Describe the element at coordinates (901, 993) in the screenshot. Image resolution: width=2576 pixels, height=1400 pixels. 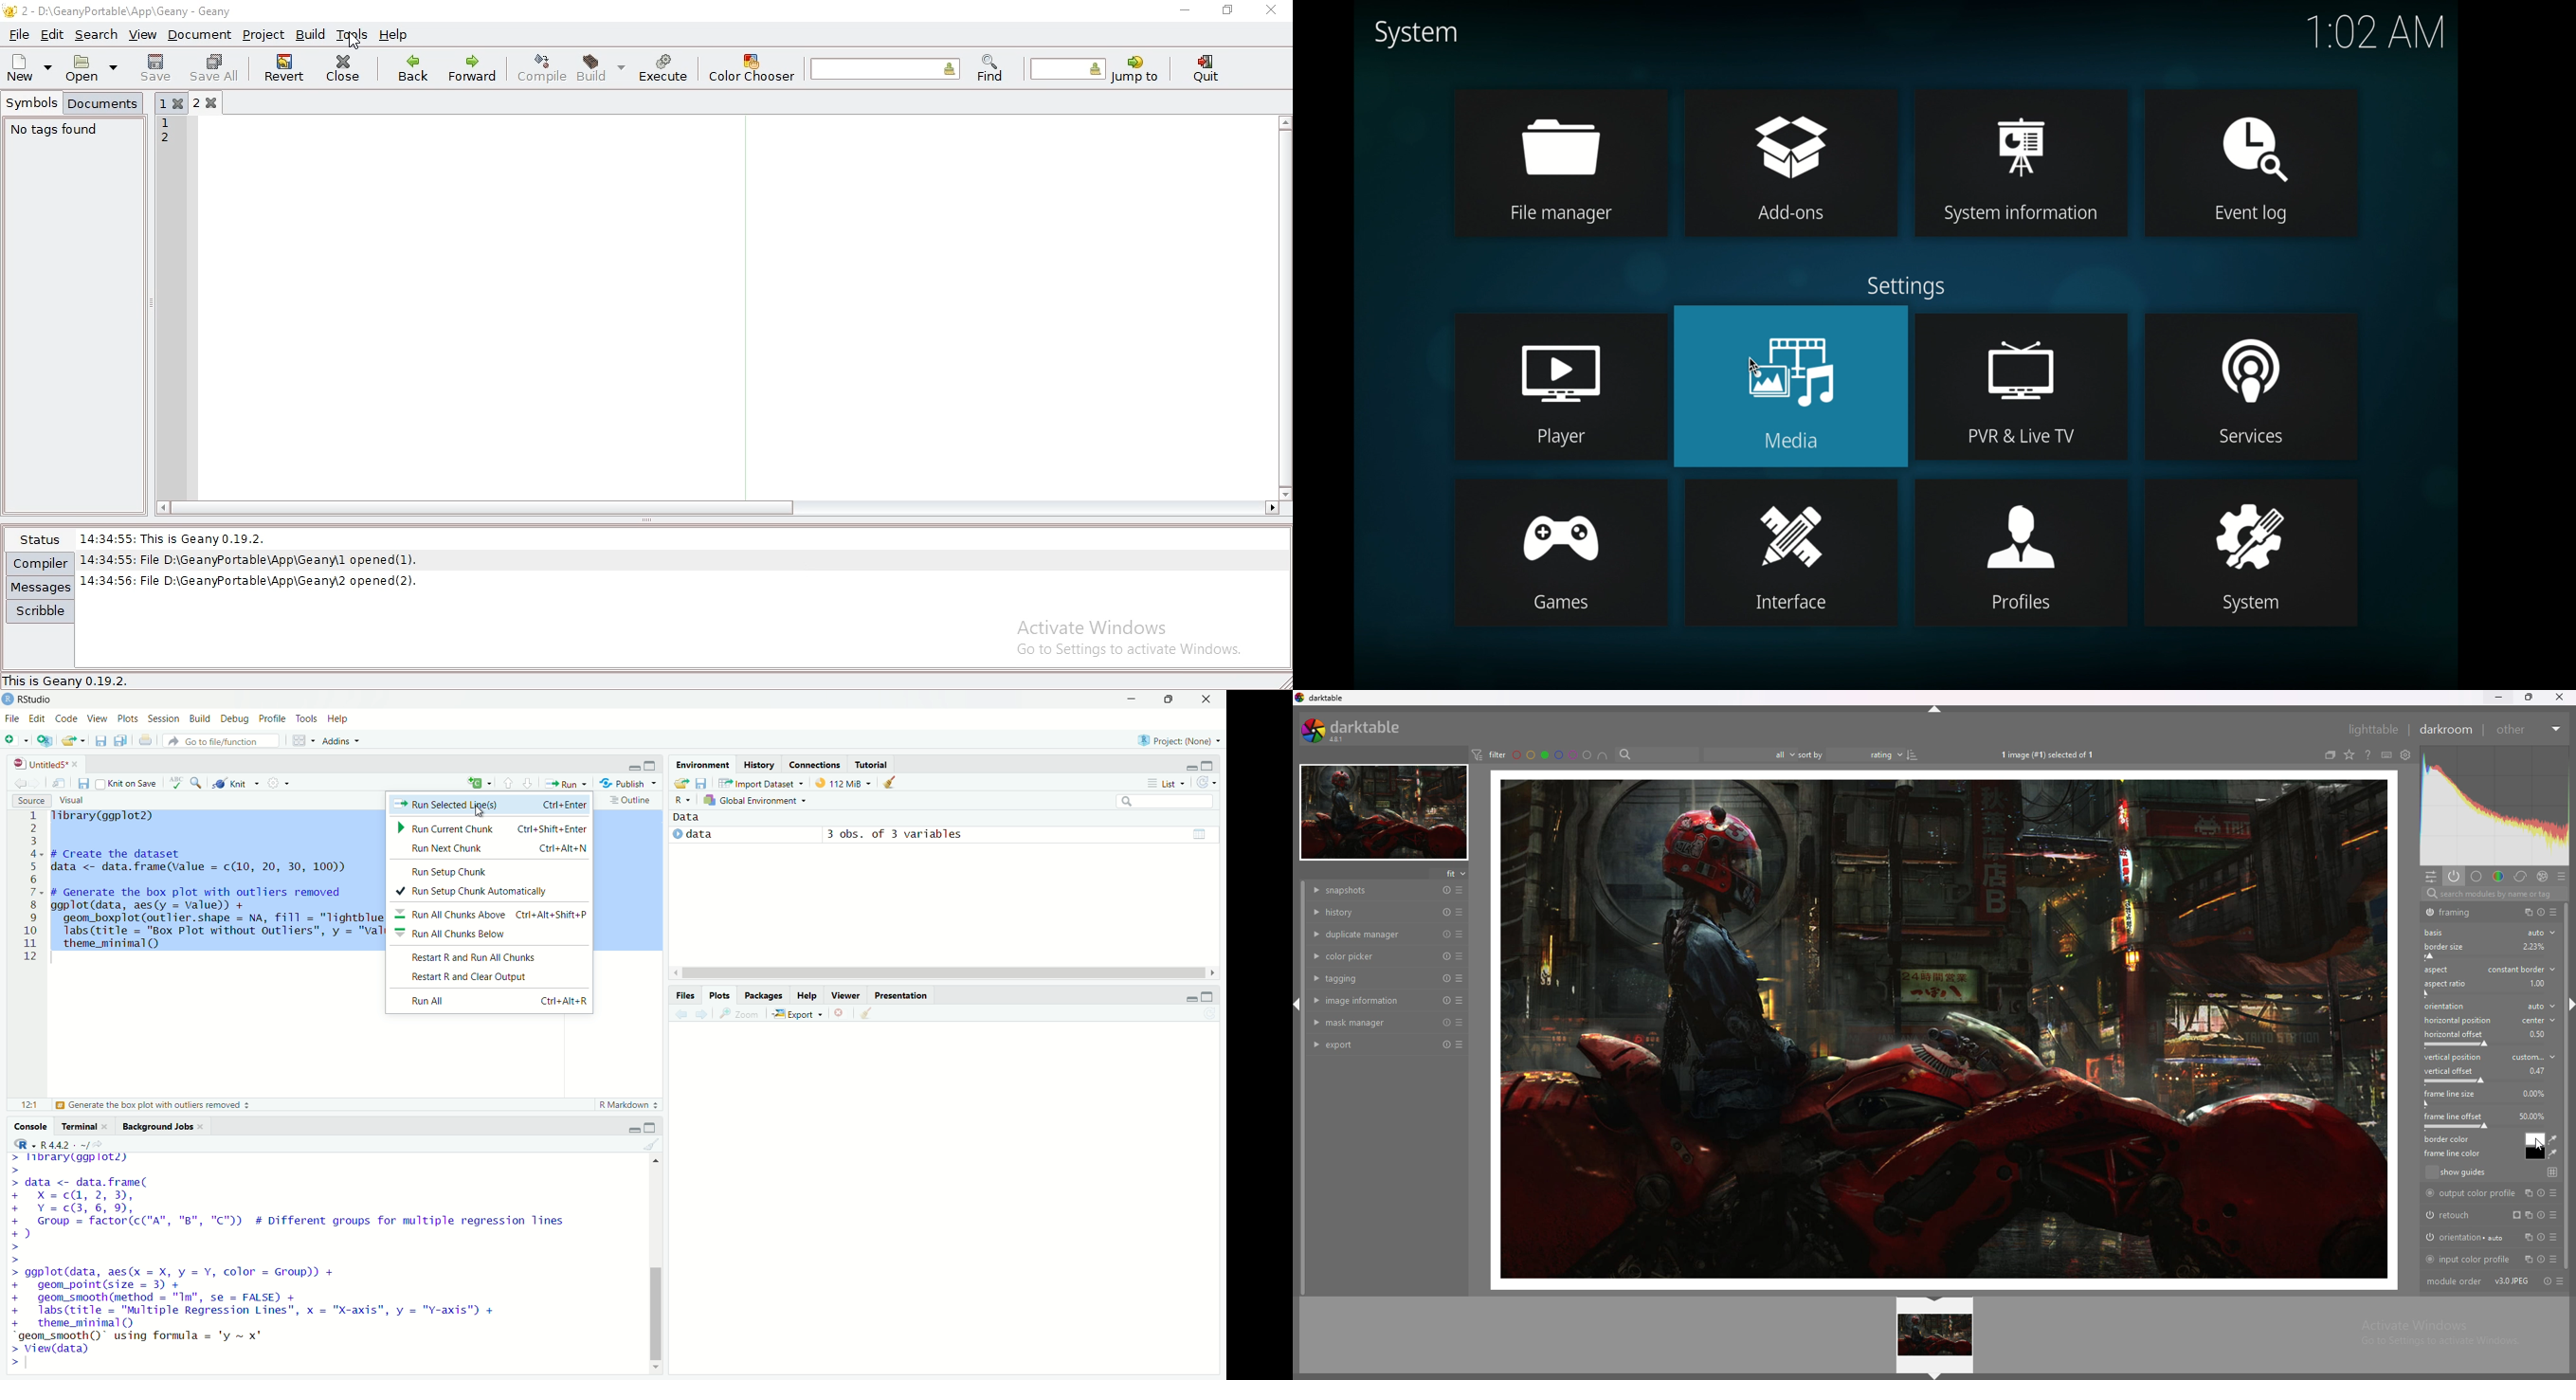
I see `Presentation` at that location.